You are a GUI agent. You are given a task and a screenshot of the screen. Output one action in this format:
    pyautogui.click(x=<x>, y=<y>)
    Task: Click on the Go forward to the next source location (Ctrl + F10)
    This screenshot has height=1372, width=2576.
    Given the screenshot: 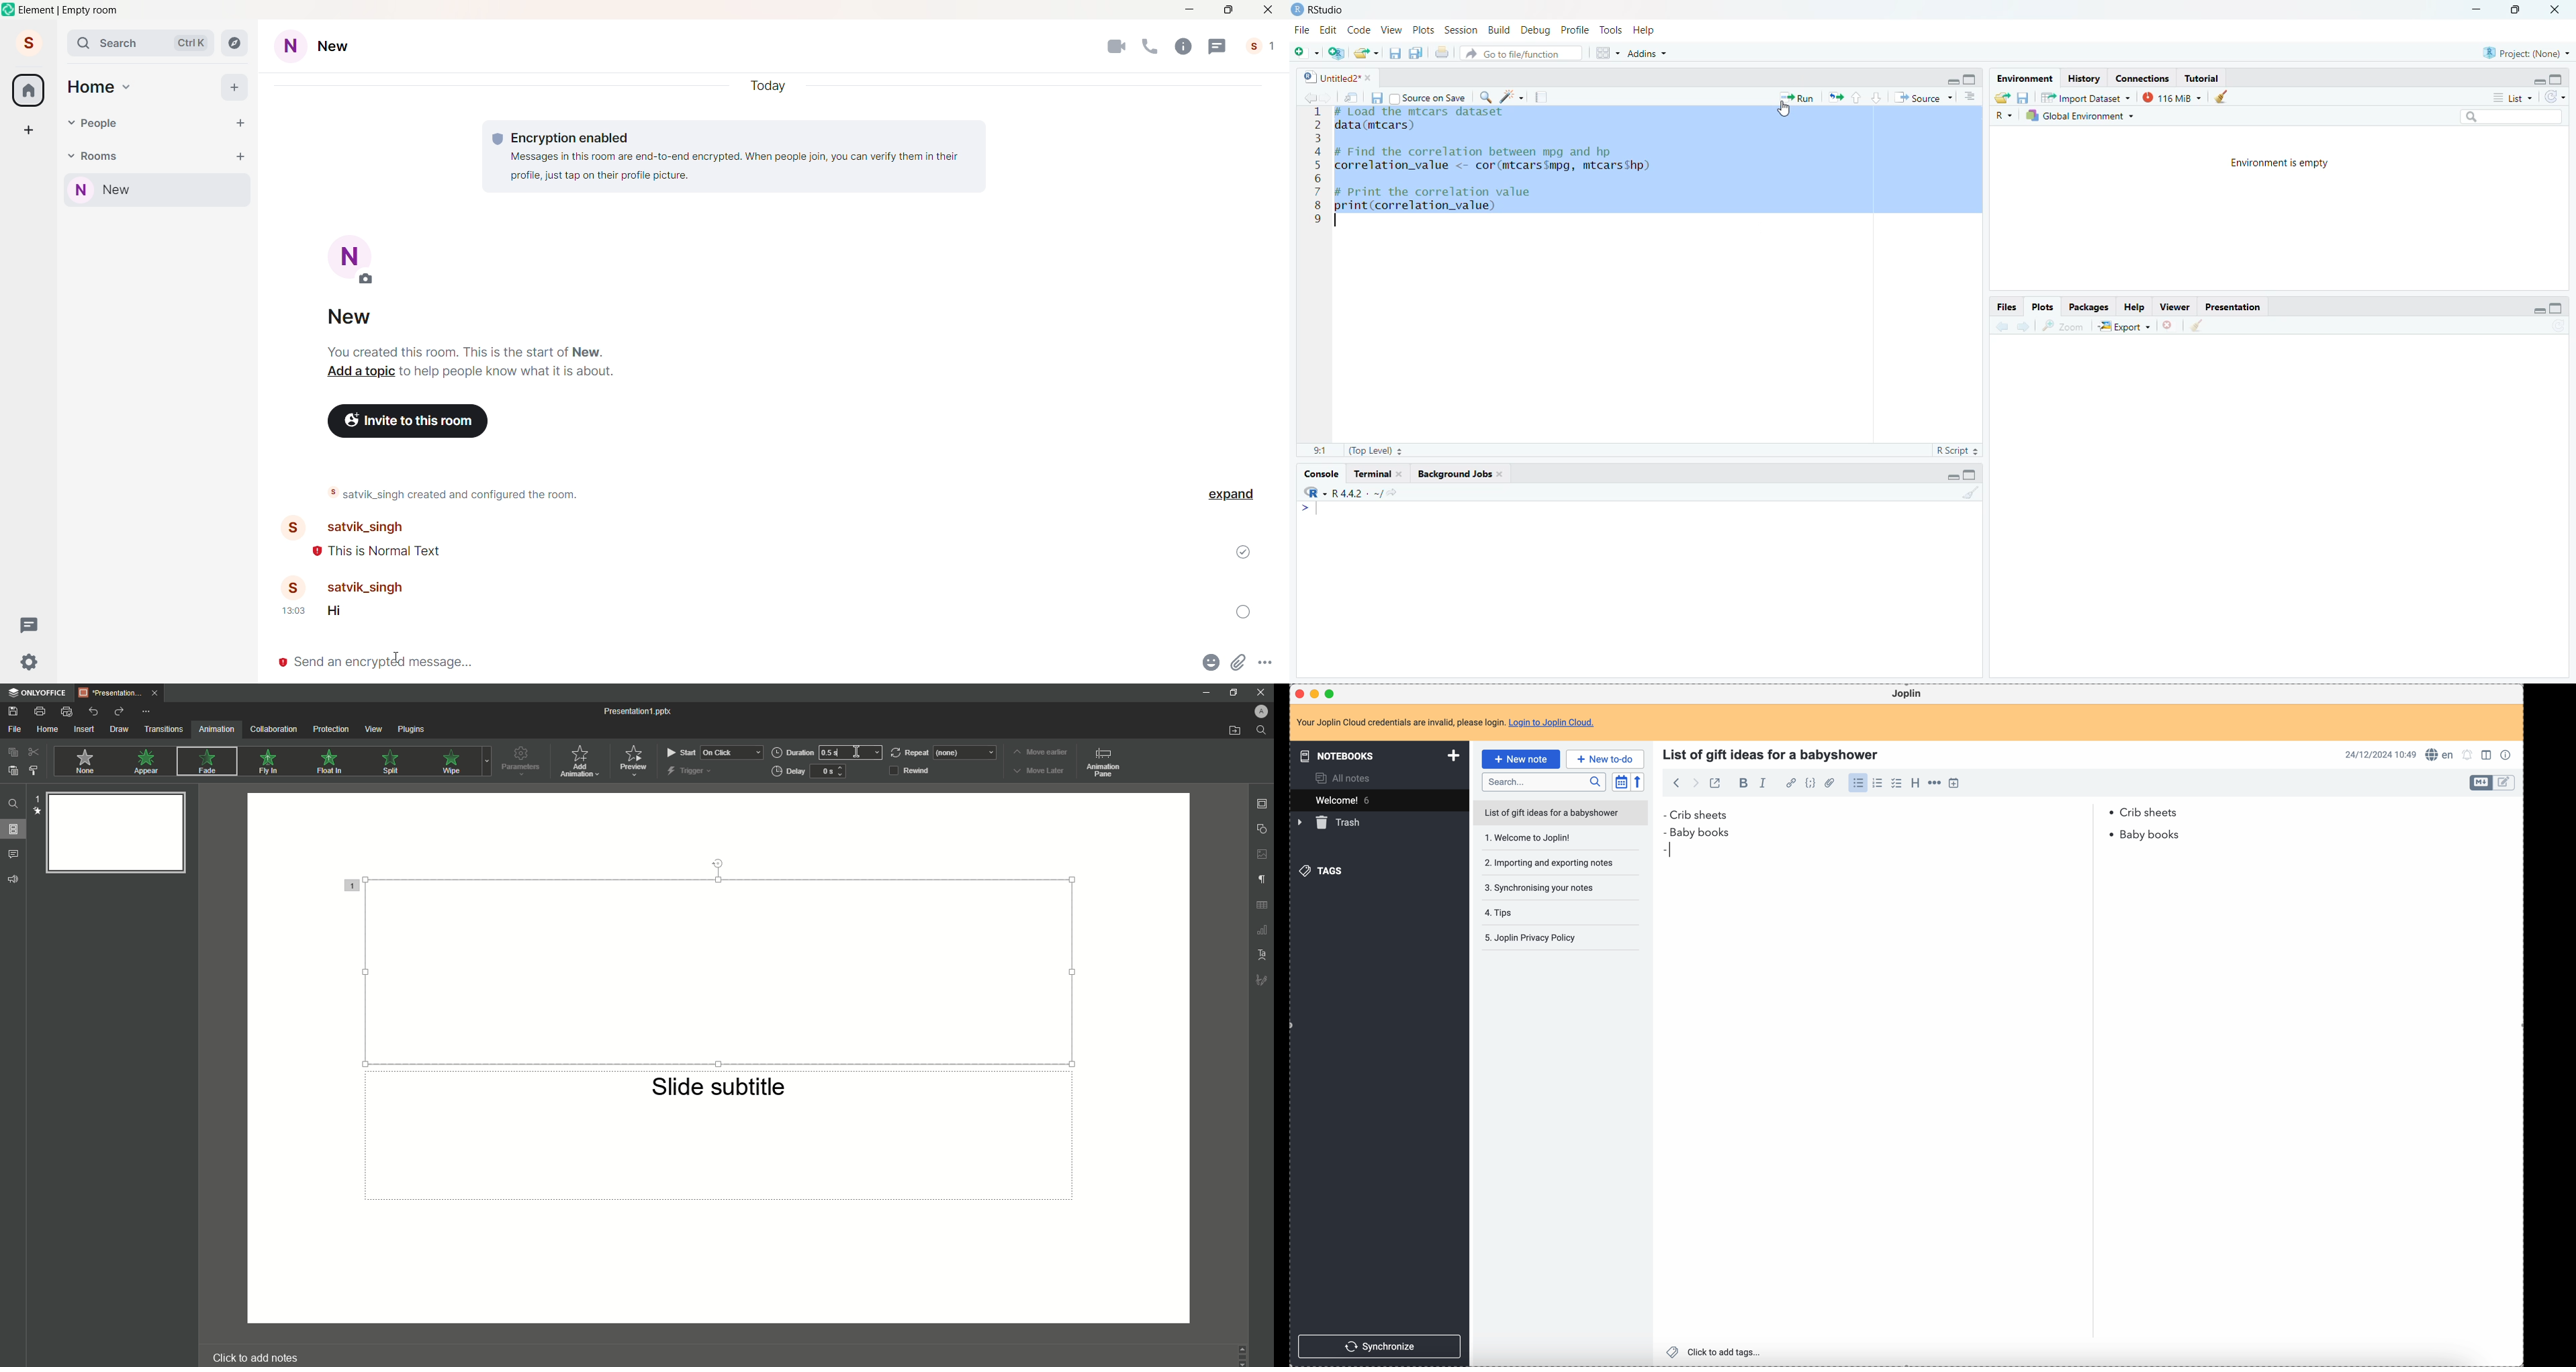 What is the action you would take?
    pyautogui.click(x=1327, y=96)
    